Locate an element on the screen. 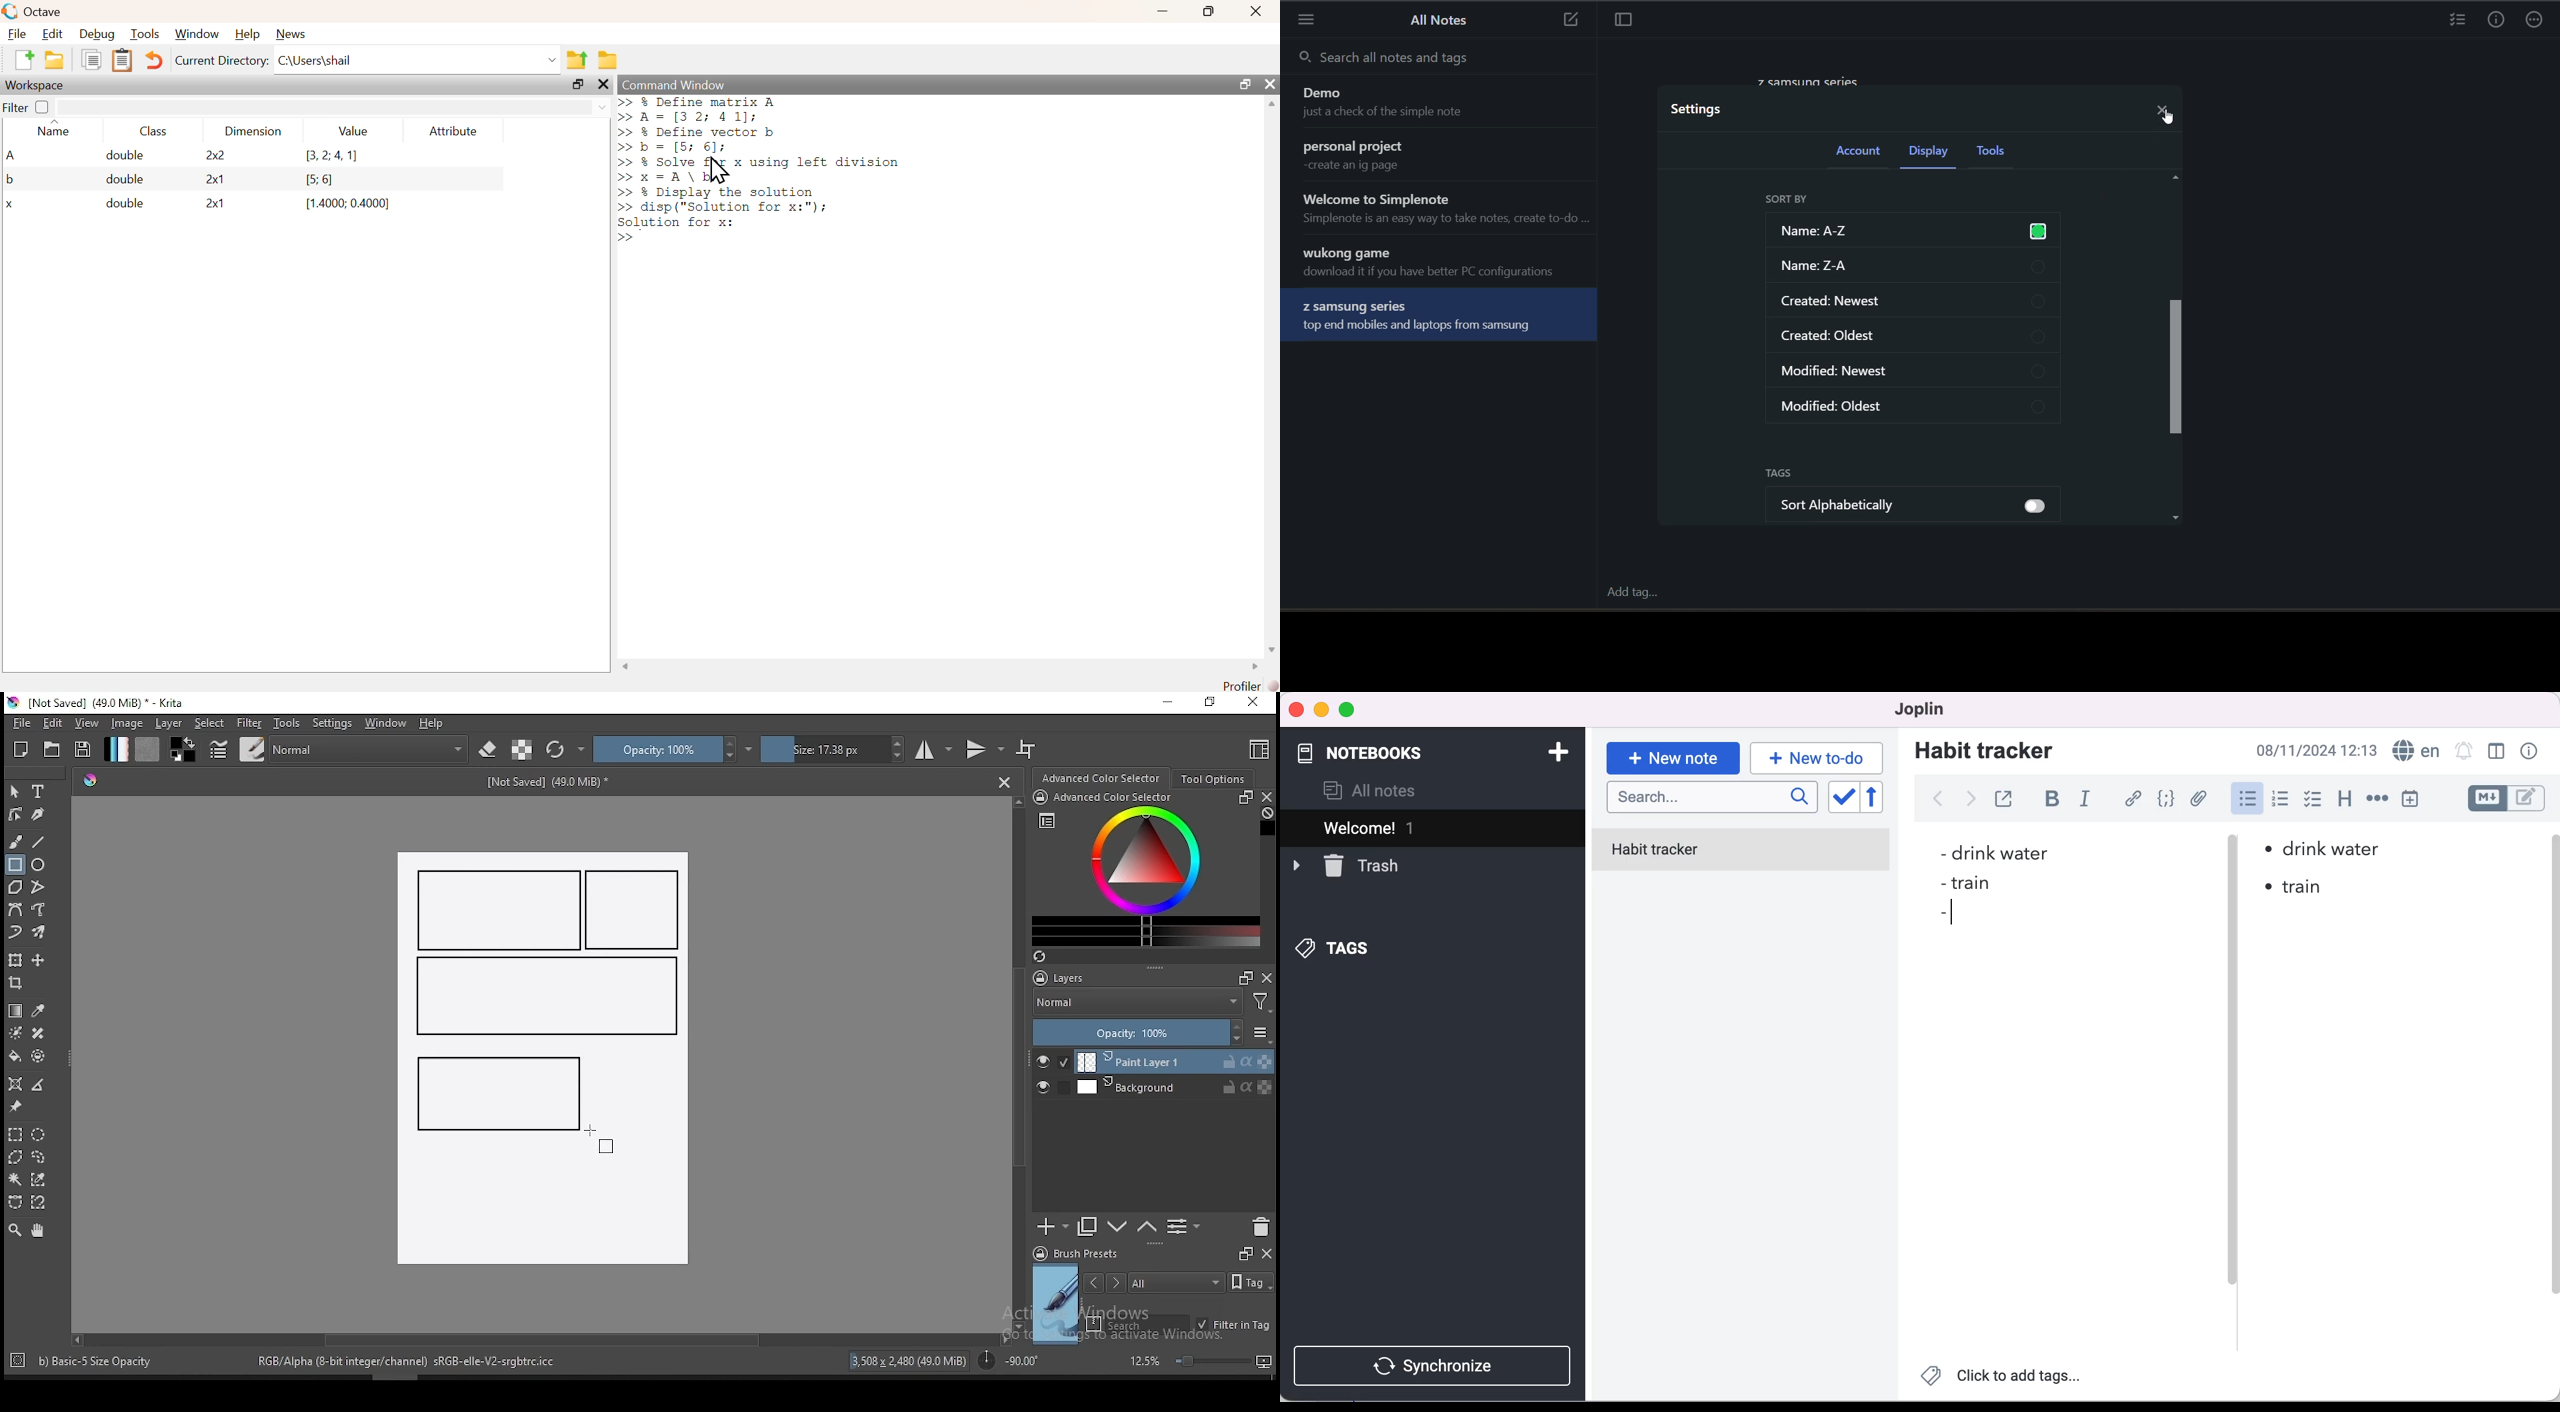 This screenshot has height=1428, width=2576. assistant tool is located at coordinates (15, 1084).